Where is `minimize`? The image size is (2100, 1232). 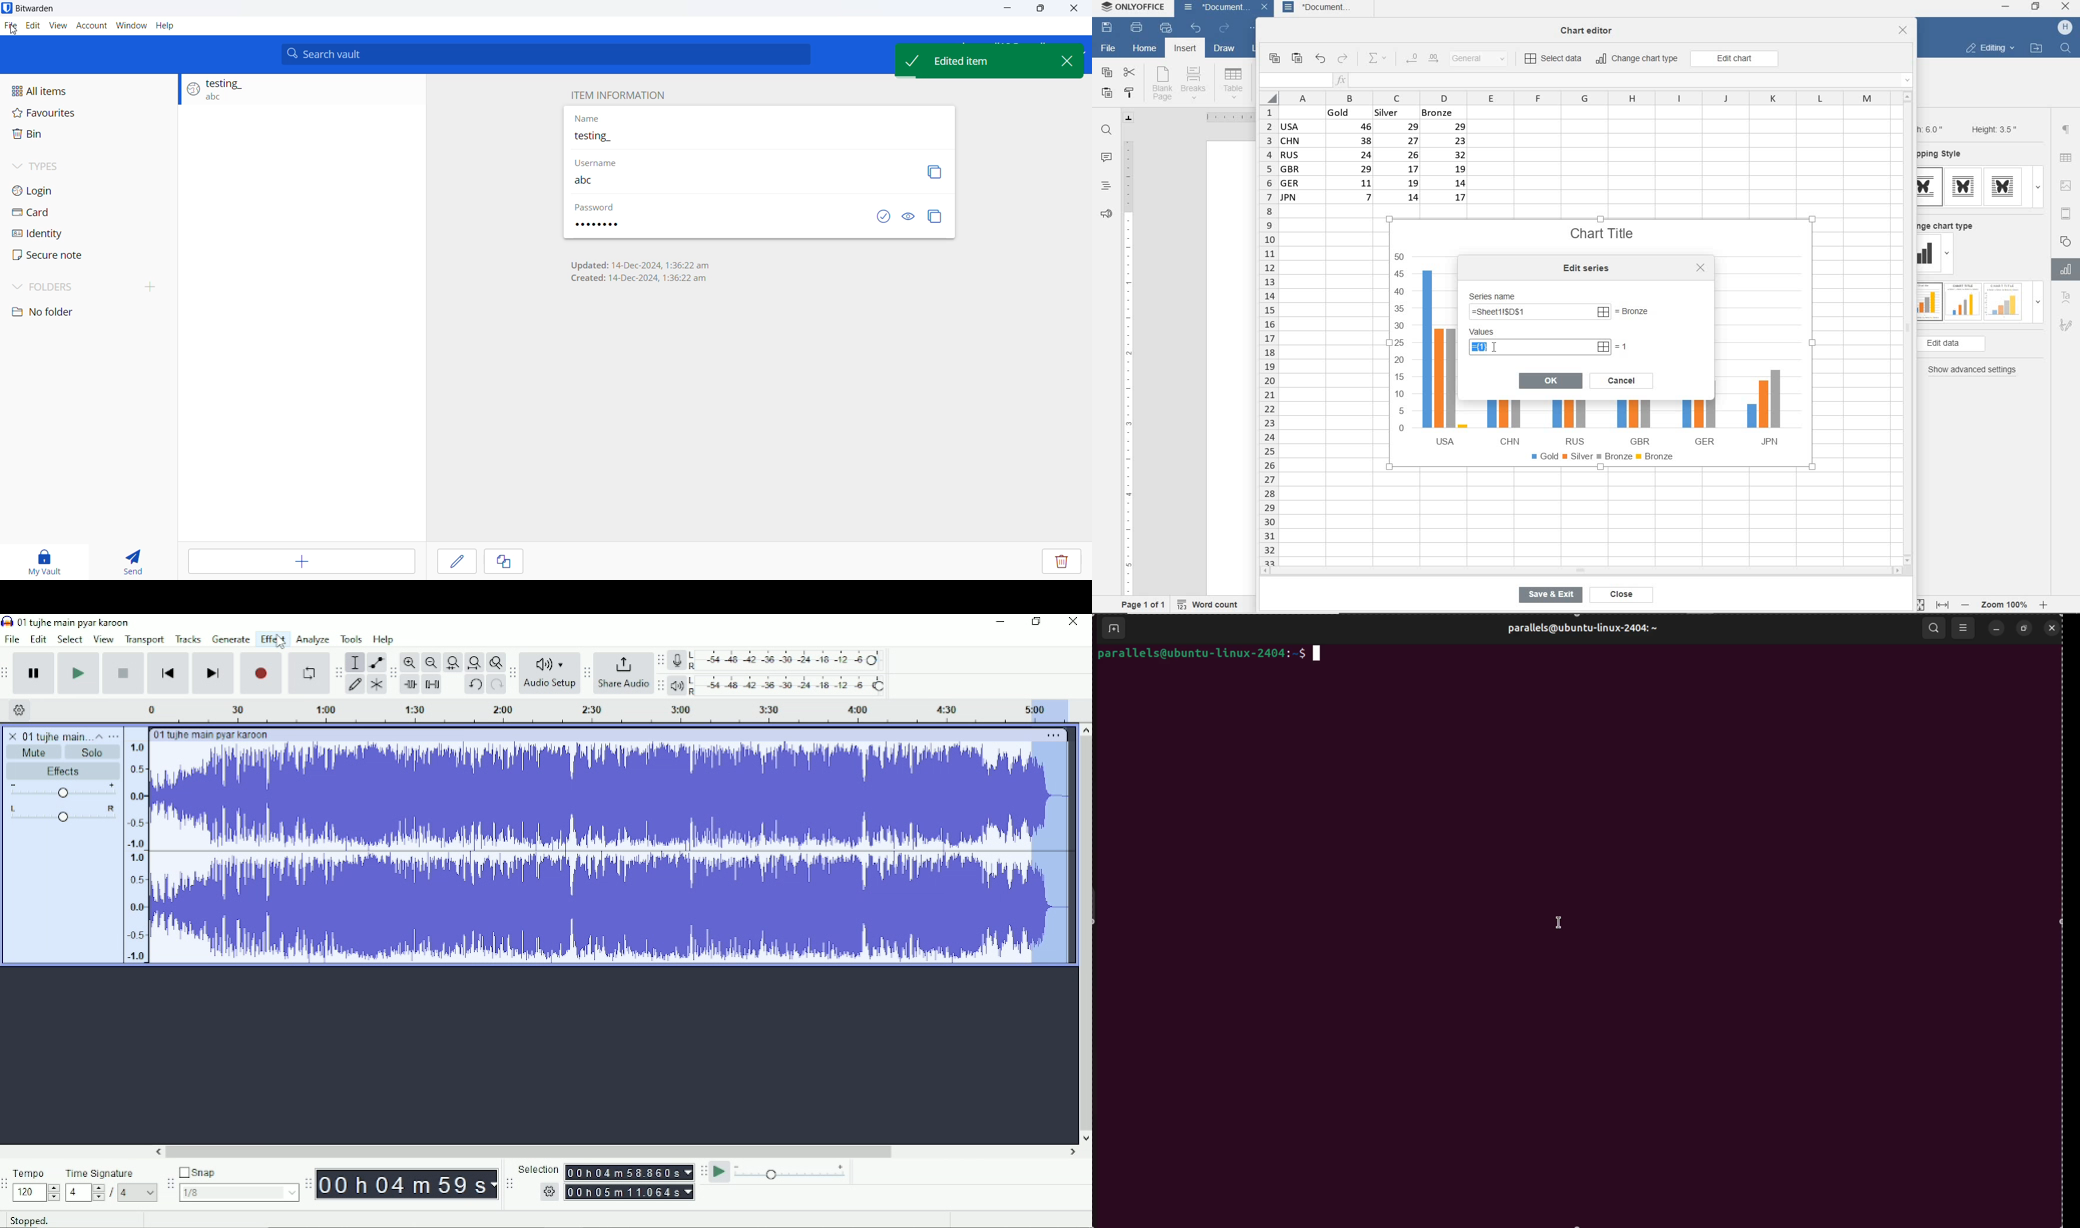 minimize is located at coordinates (1006, 12).